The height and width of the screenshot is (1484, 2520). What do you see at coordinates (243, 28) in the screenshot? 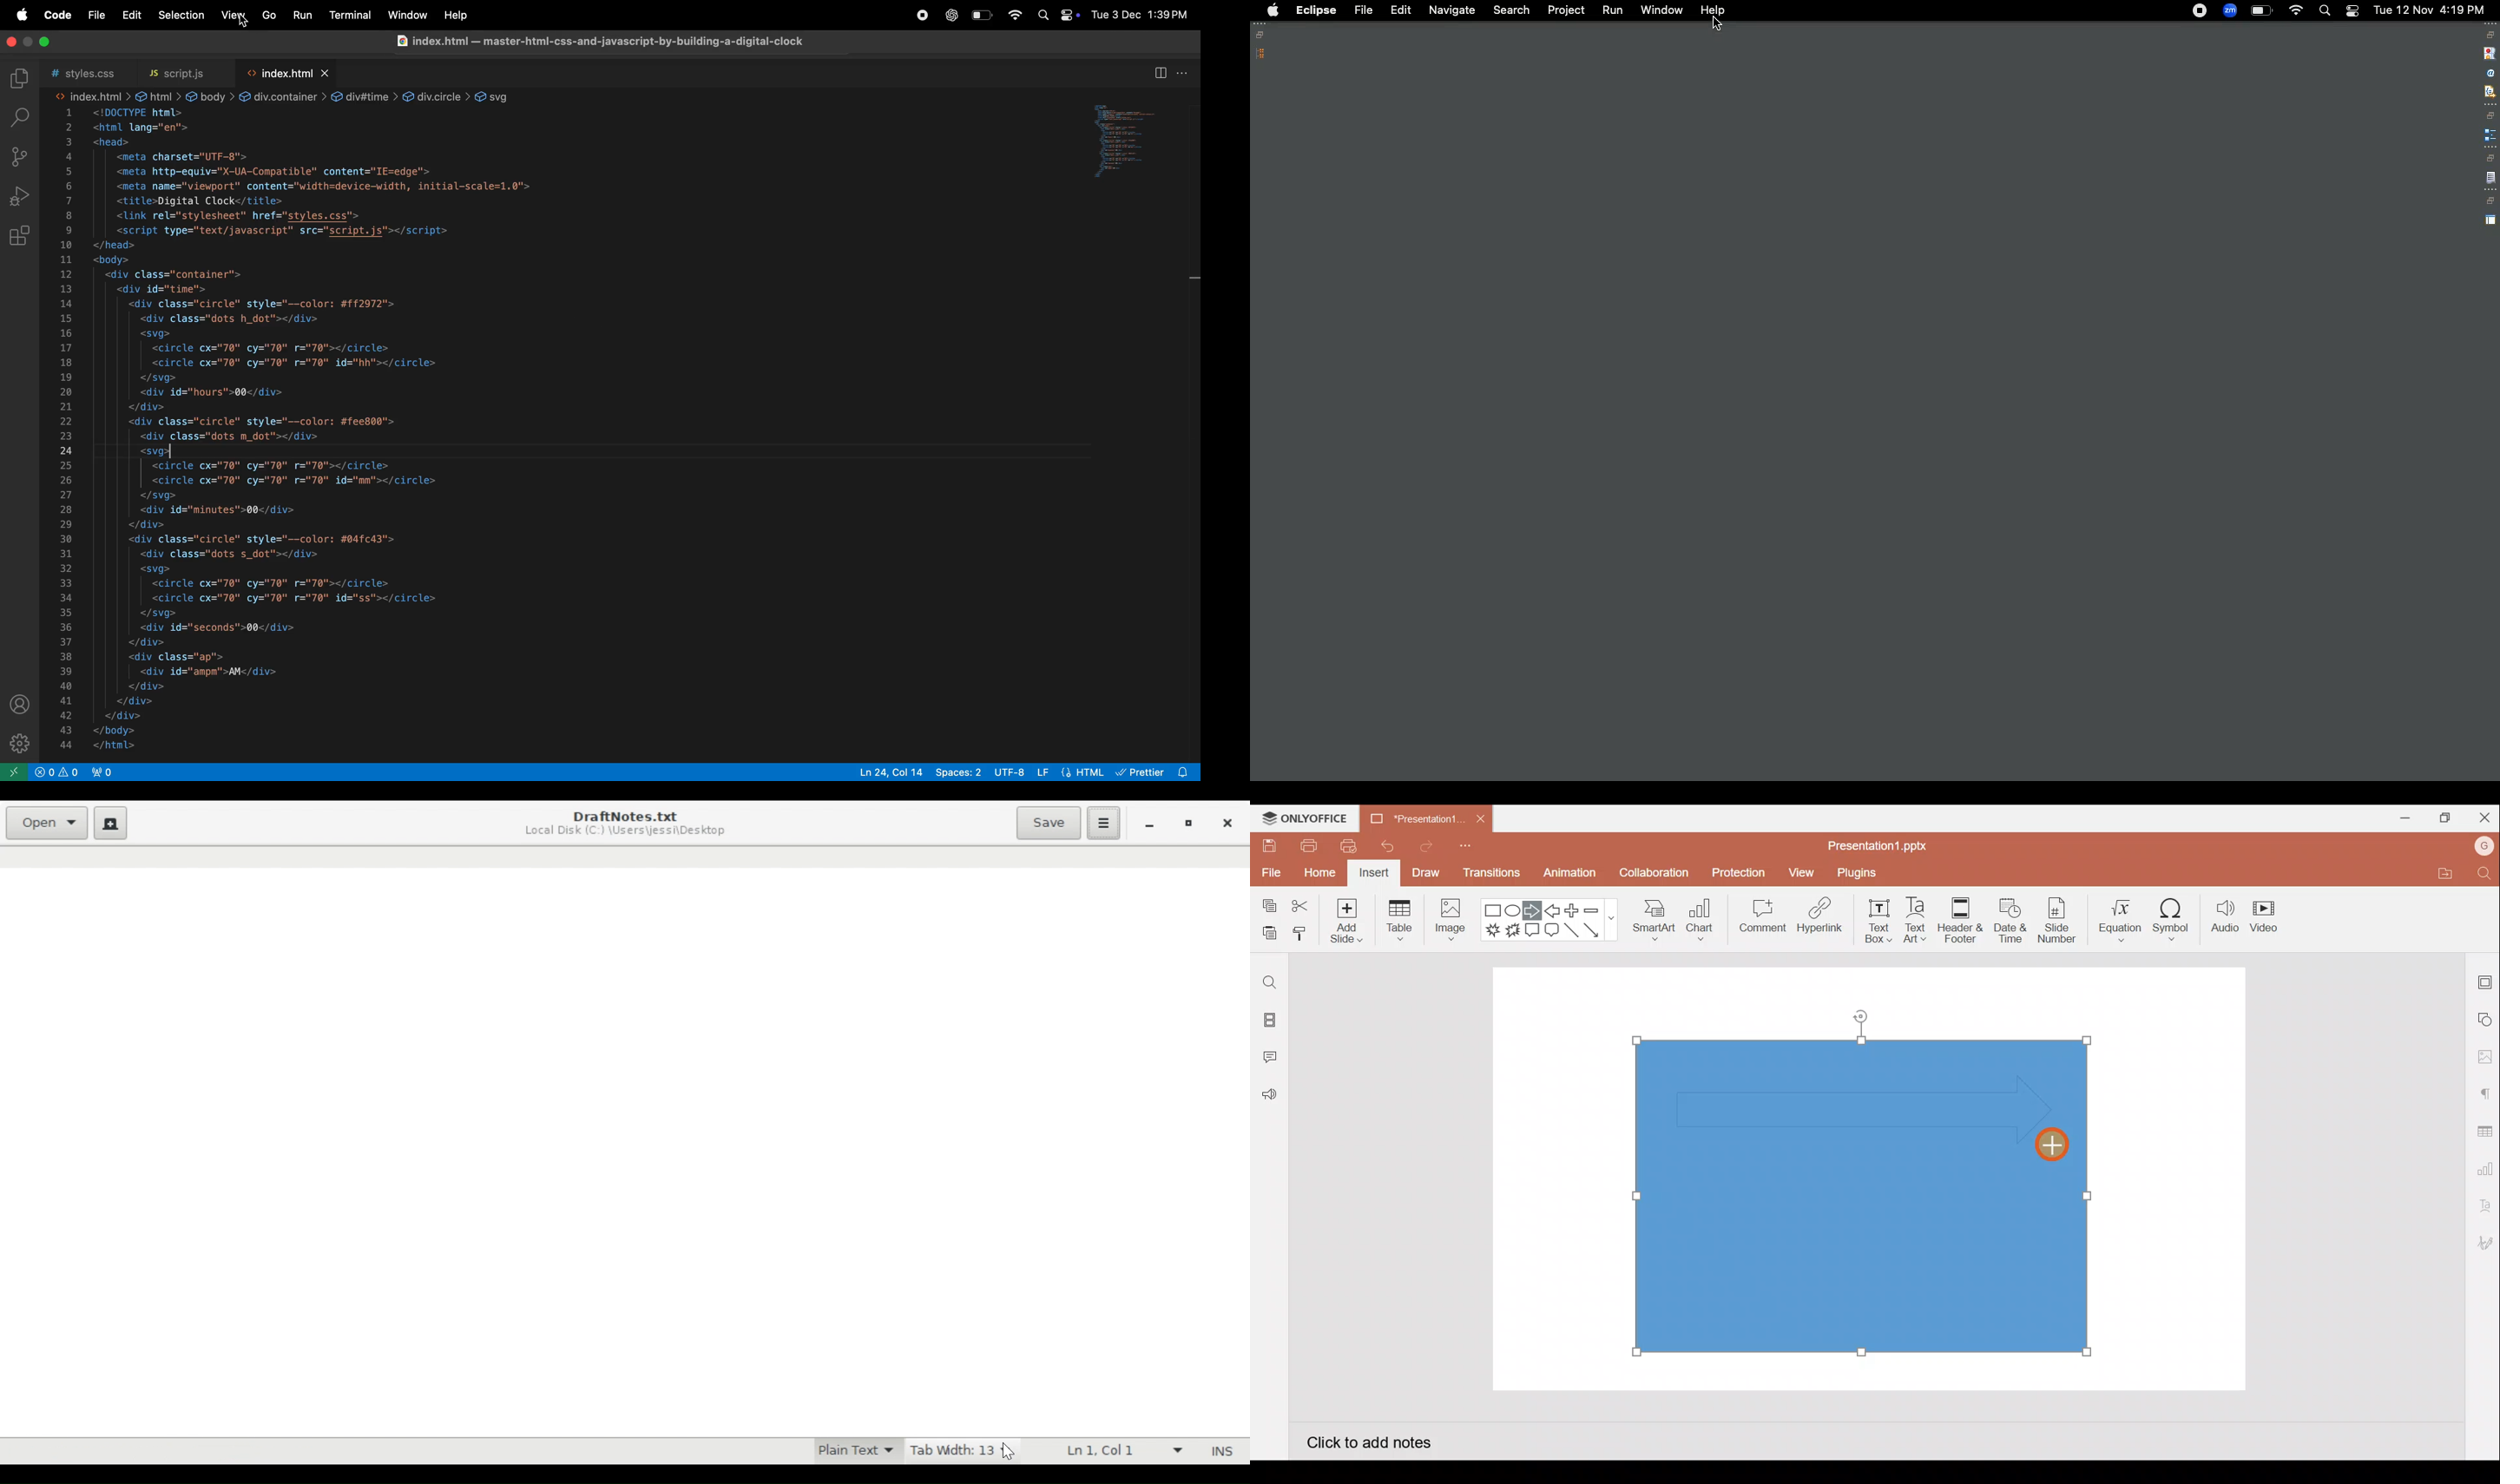
I see `cursor` at bounding box center [243, 28].